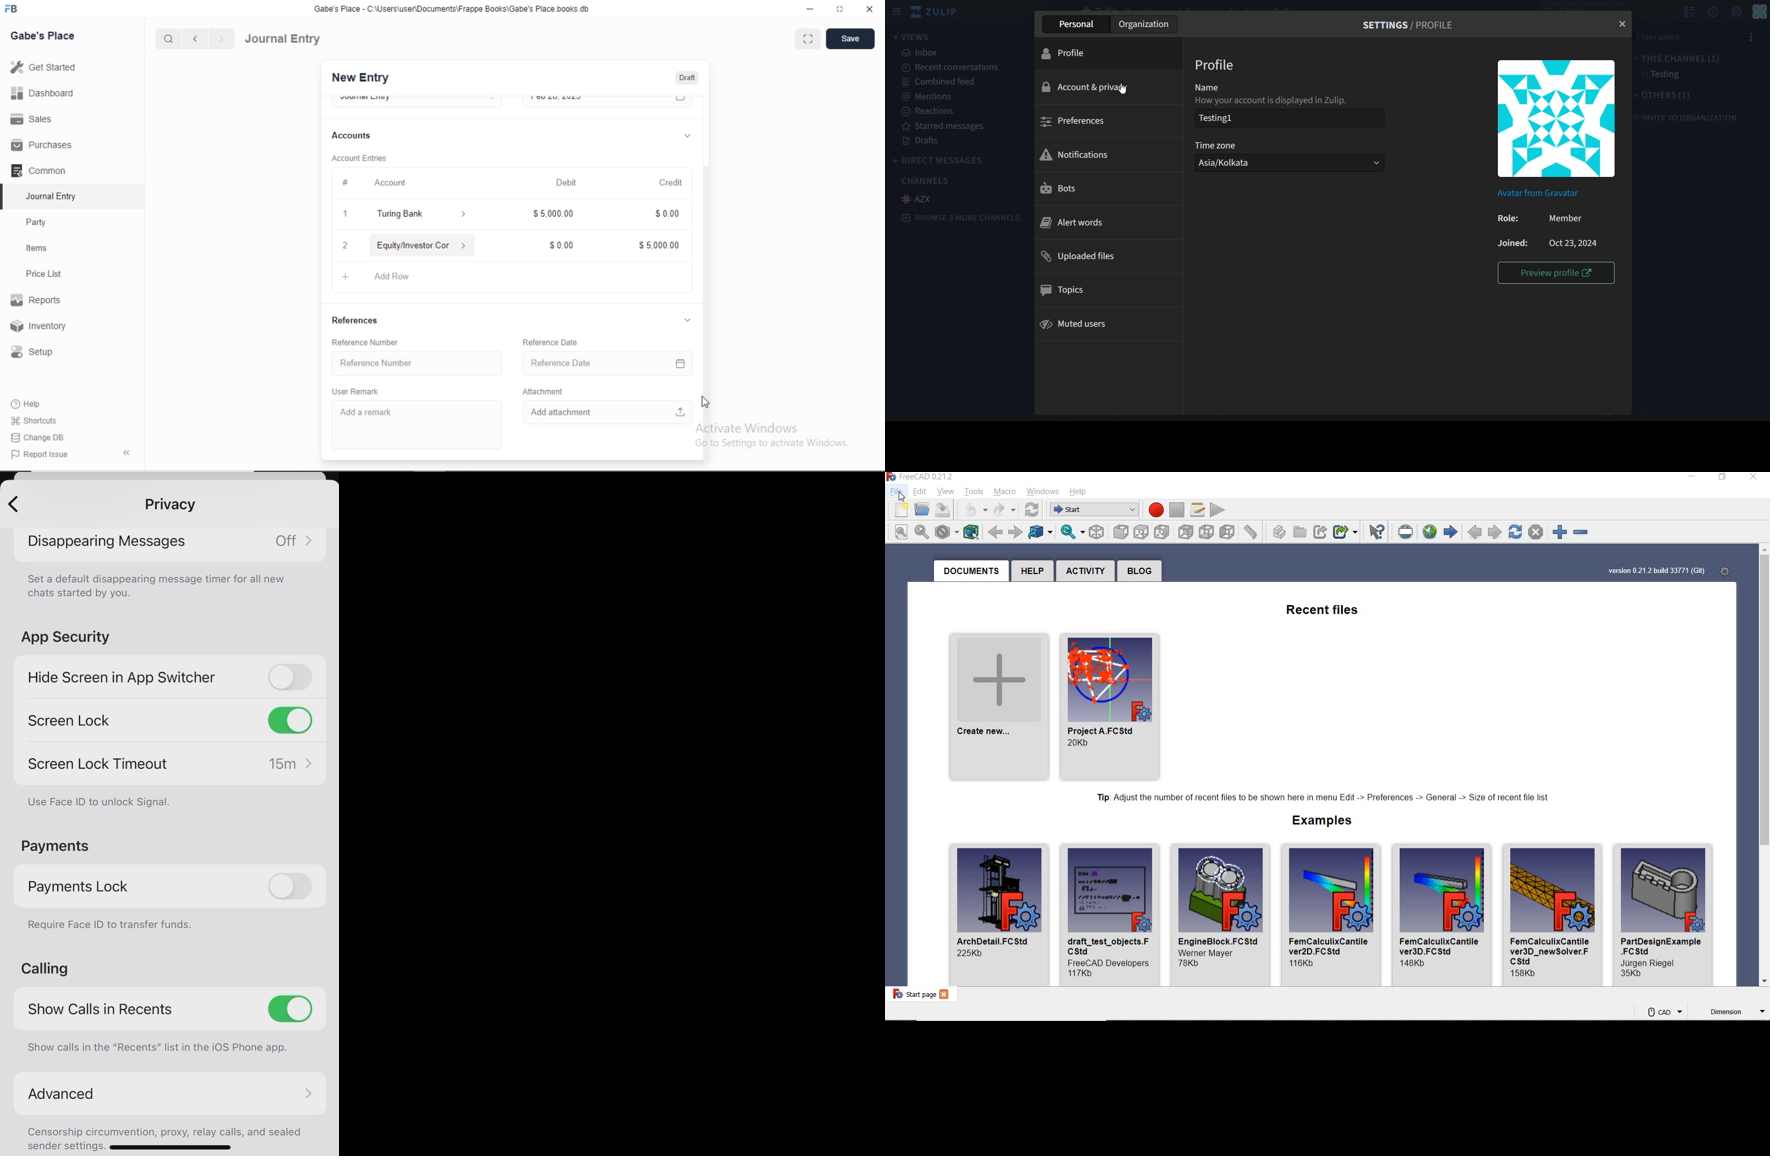 Image resolution: width=1792 pixels, height=1176 pixels. Describe the element at coordinates (1081, 974) in the screenshot. I see `size` at that location.